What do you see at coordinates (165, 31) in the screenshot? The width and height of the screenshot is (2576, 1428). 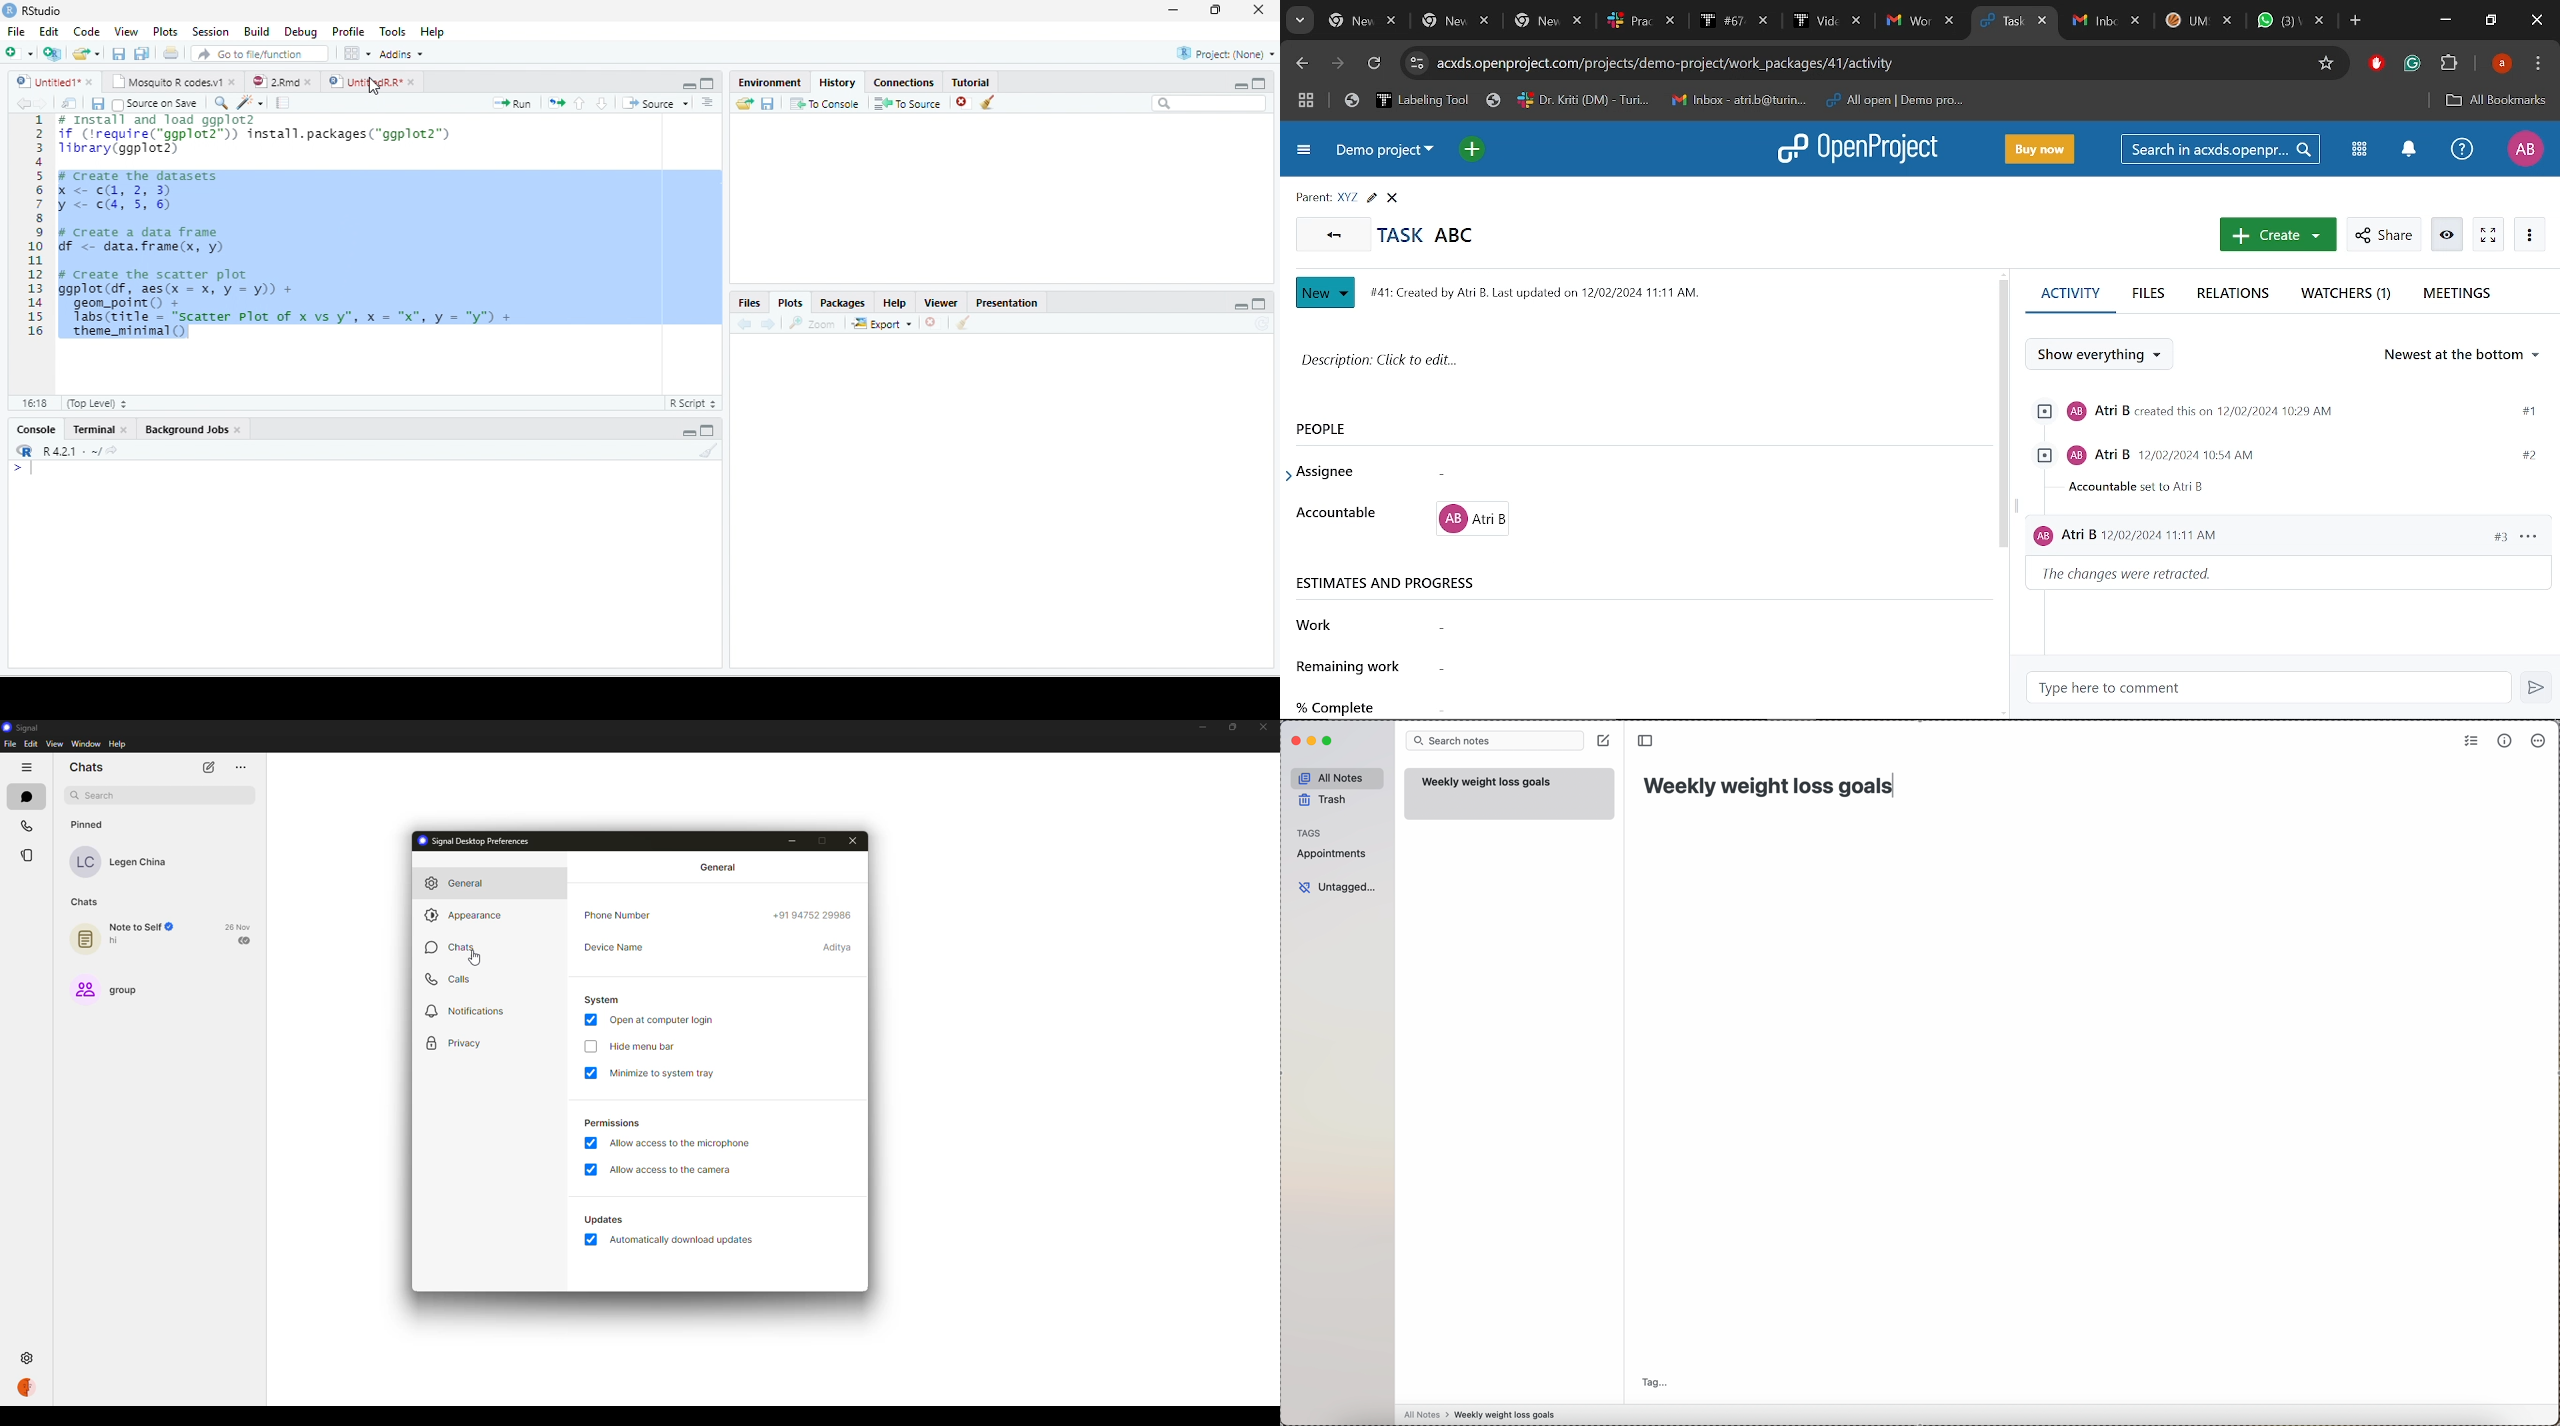 I see `Plots` at bounding box center [165, 31].